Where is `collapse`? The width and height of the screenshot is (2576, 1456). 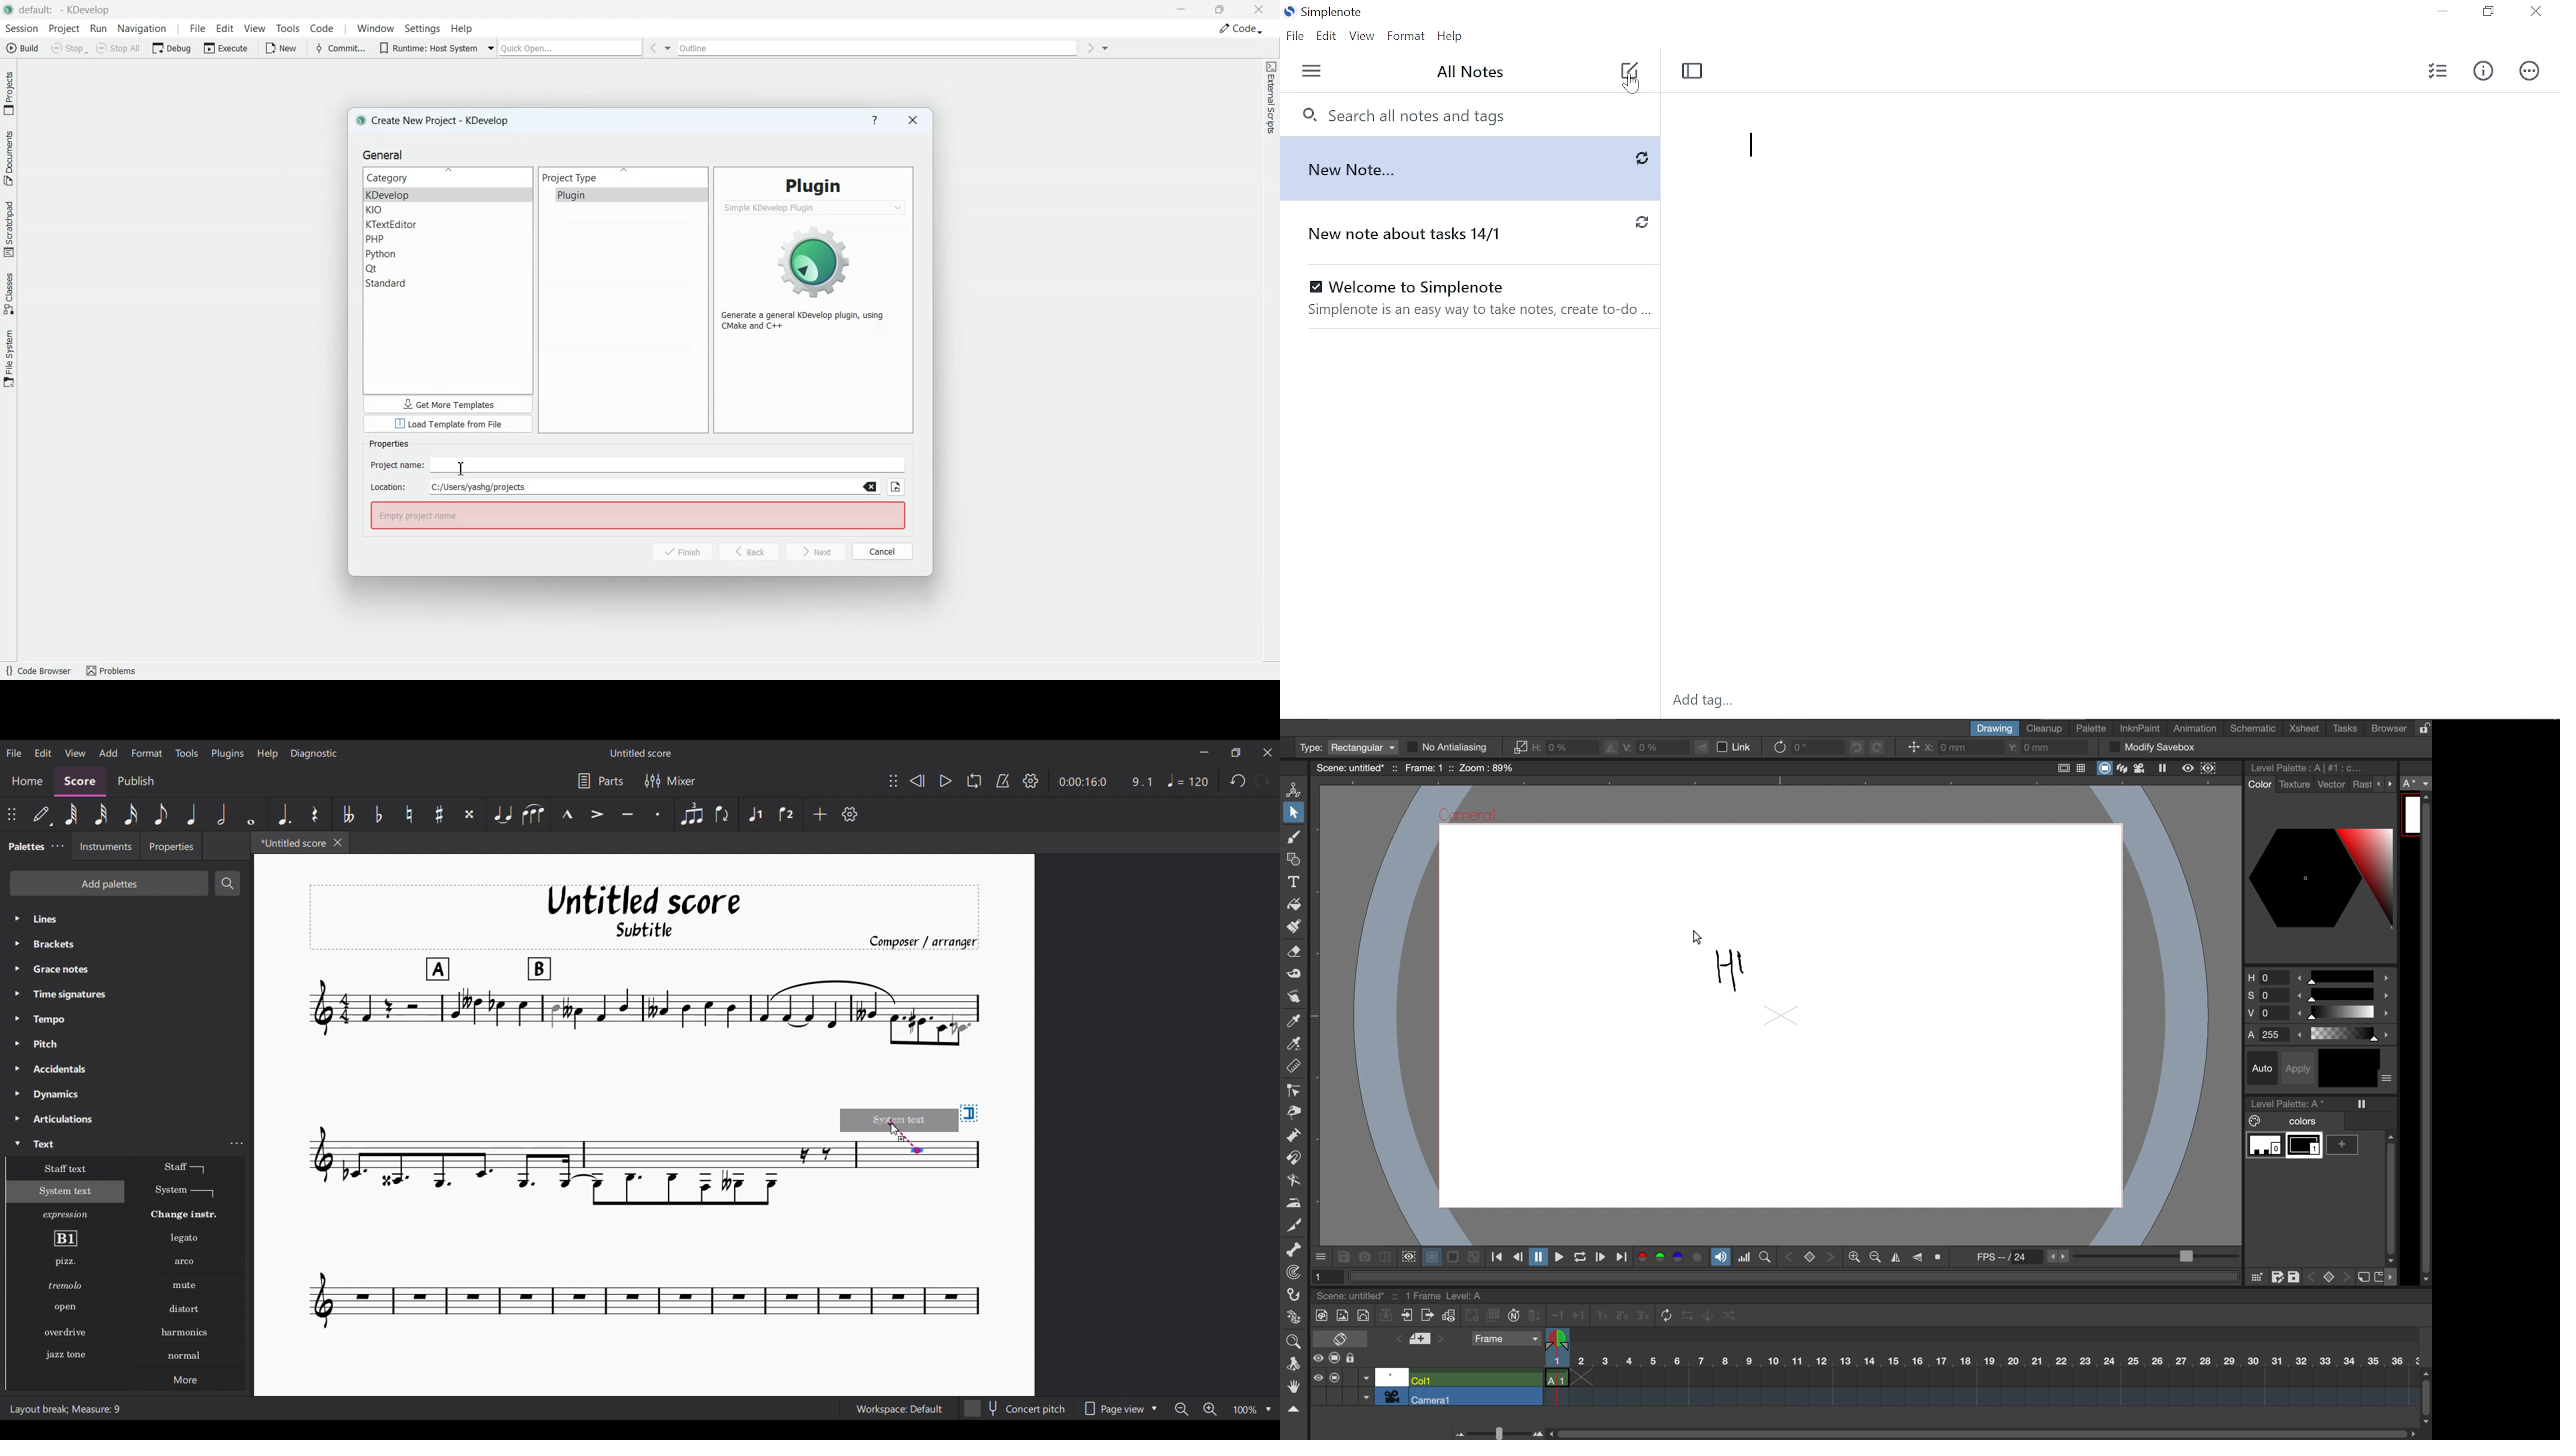
collapse is located at coordinates (1386, 1316).